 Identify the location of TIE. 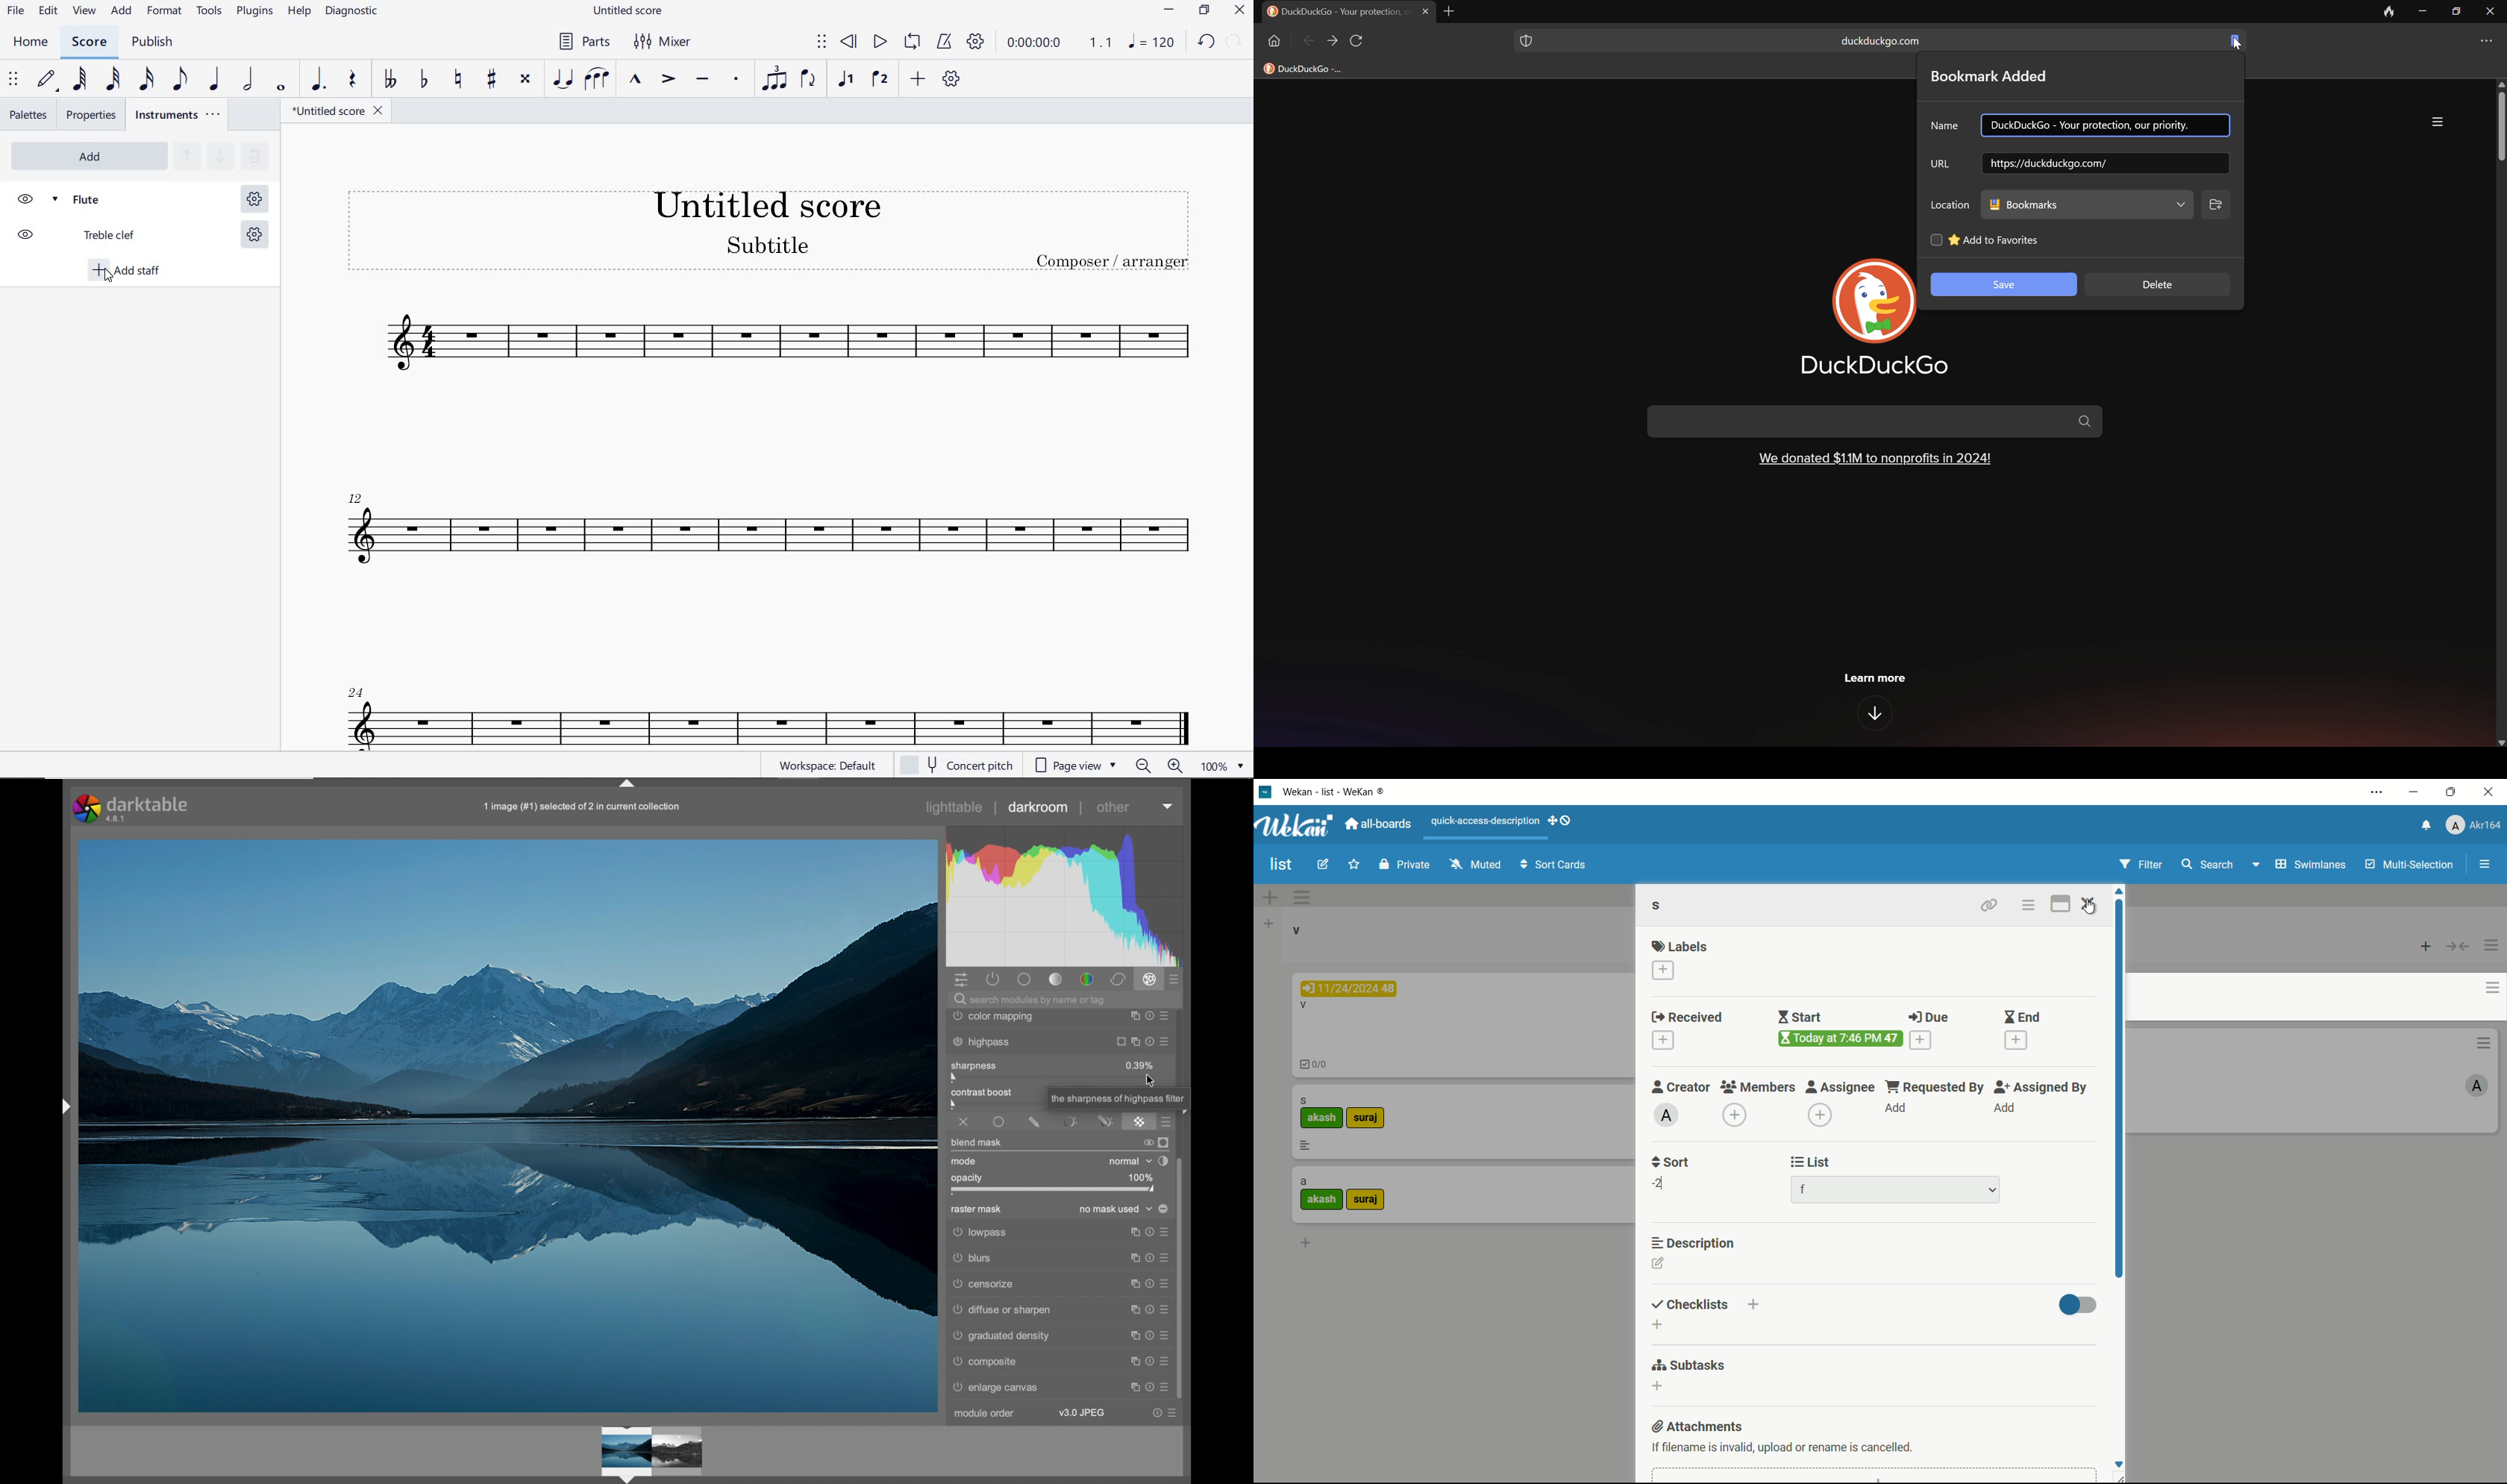
(563, 80).